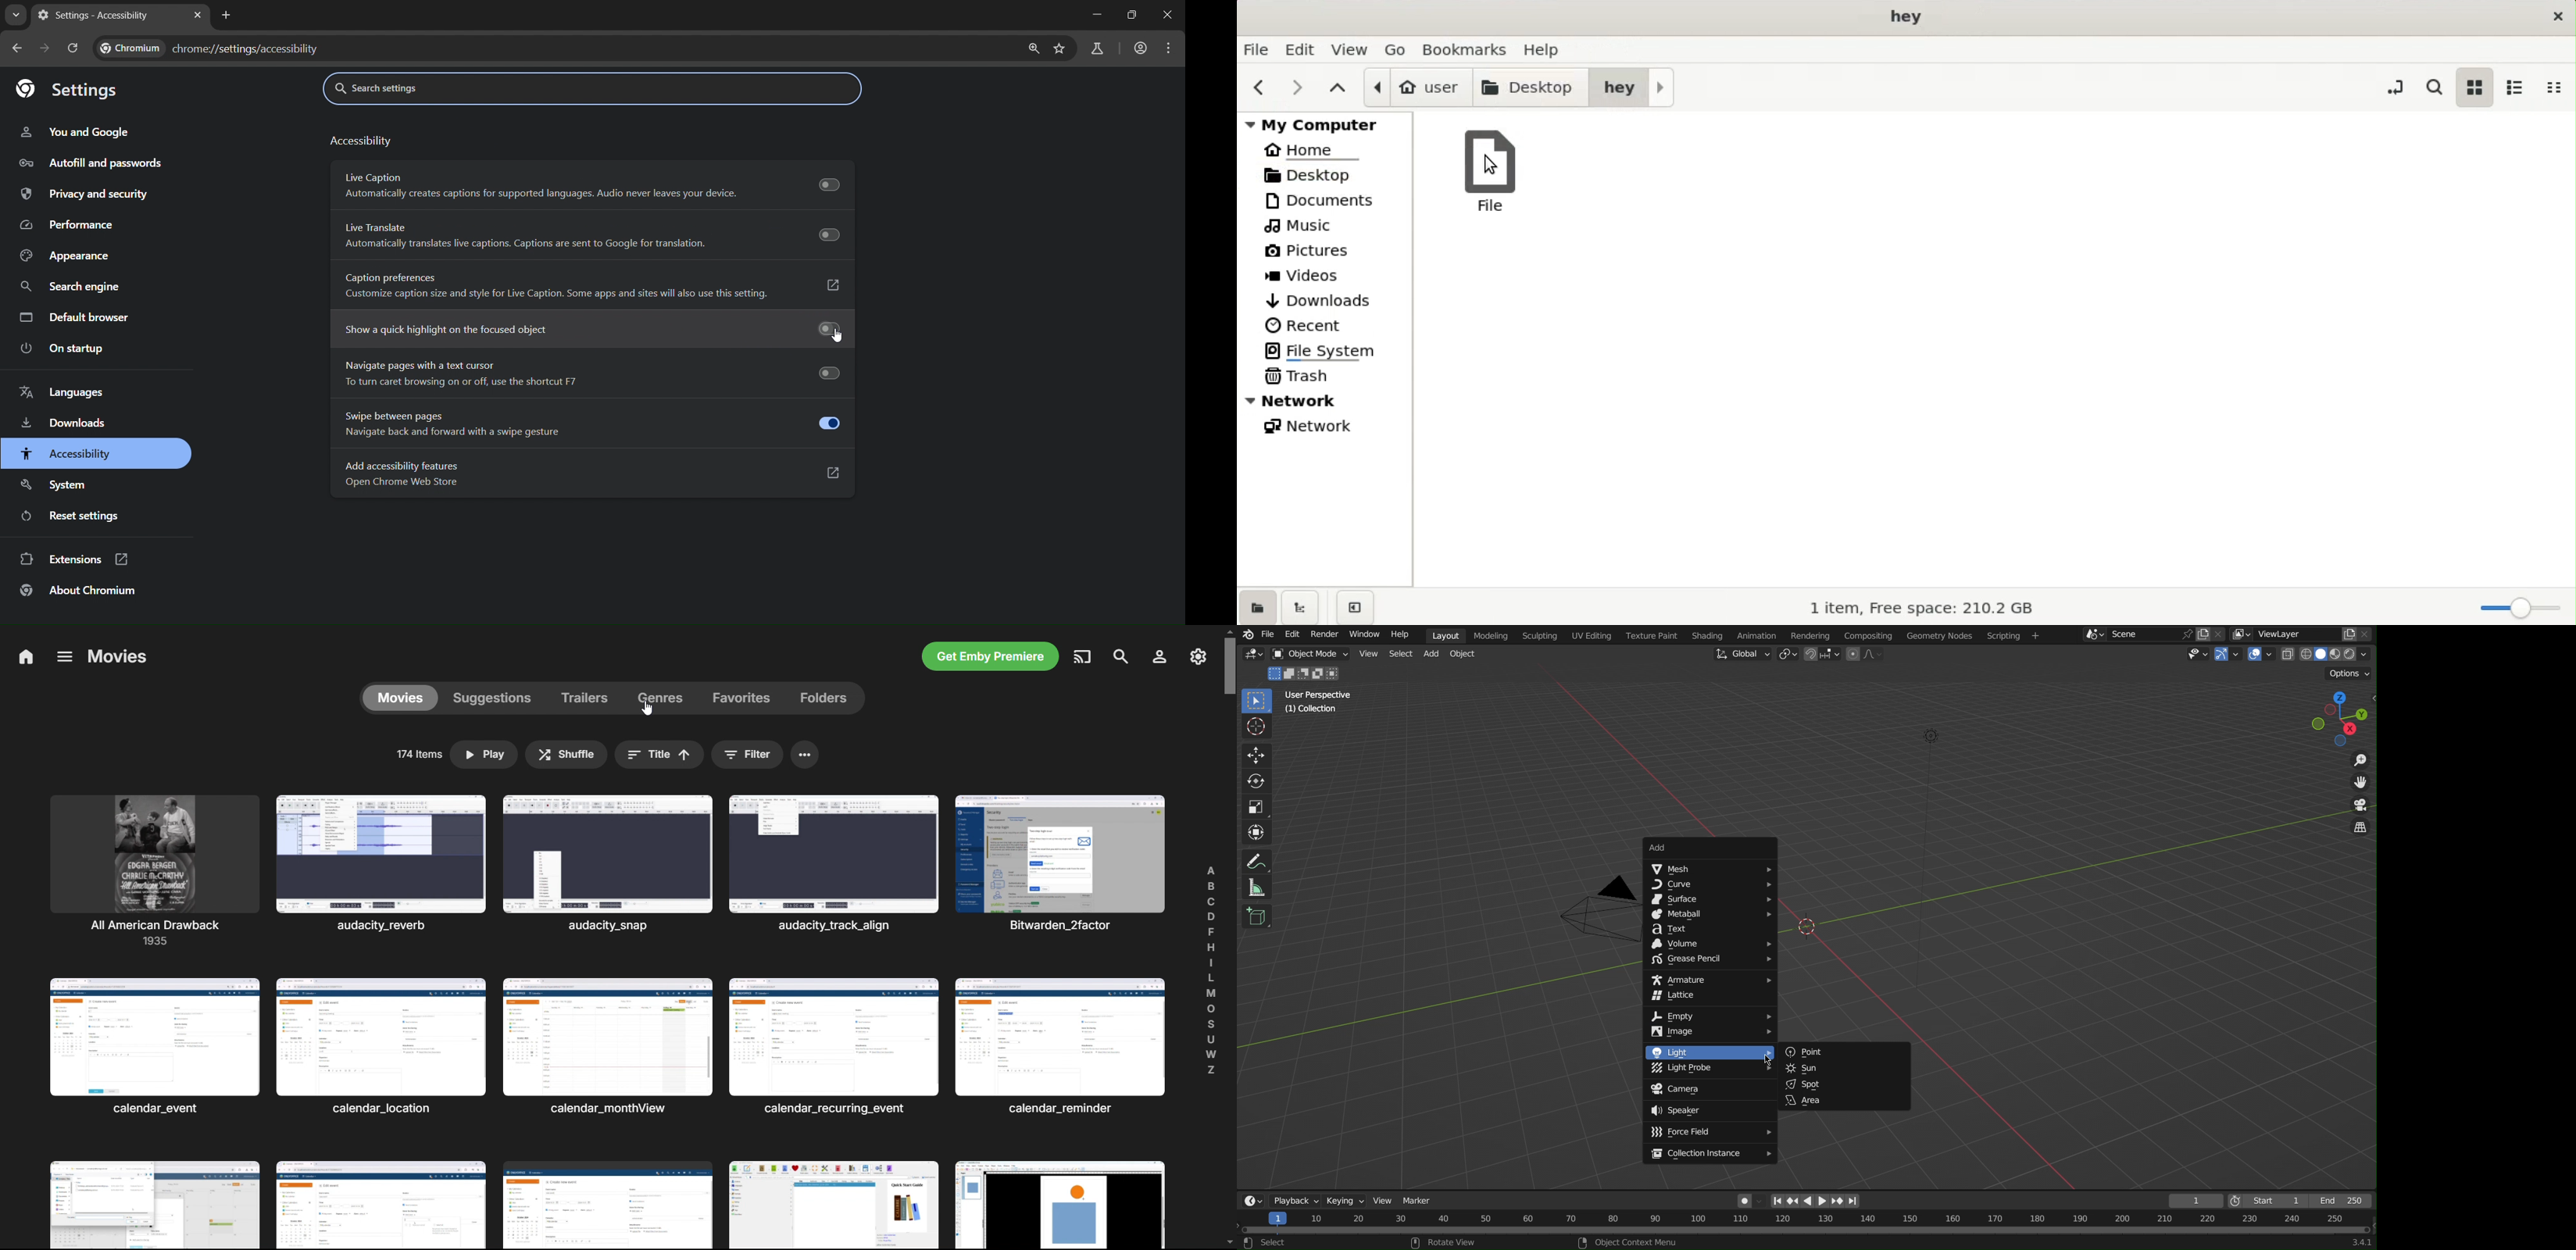 This screenshot has height=1260, width=2576. What do you see at coordinates (1131, 14) in the screenshot?
I see `restore down` at bounding box center [1131, 14].